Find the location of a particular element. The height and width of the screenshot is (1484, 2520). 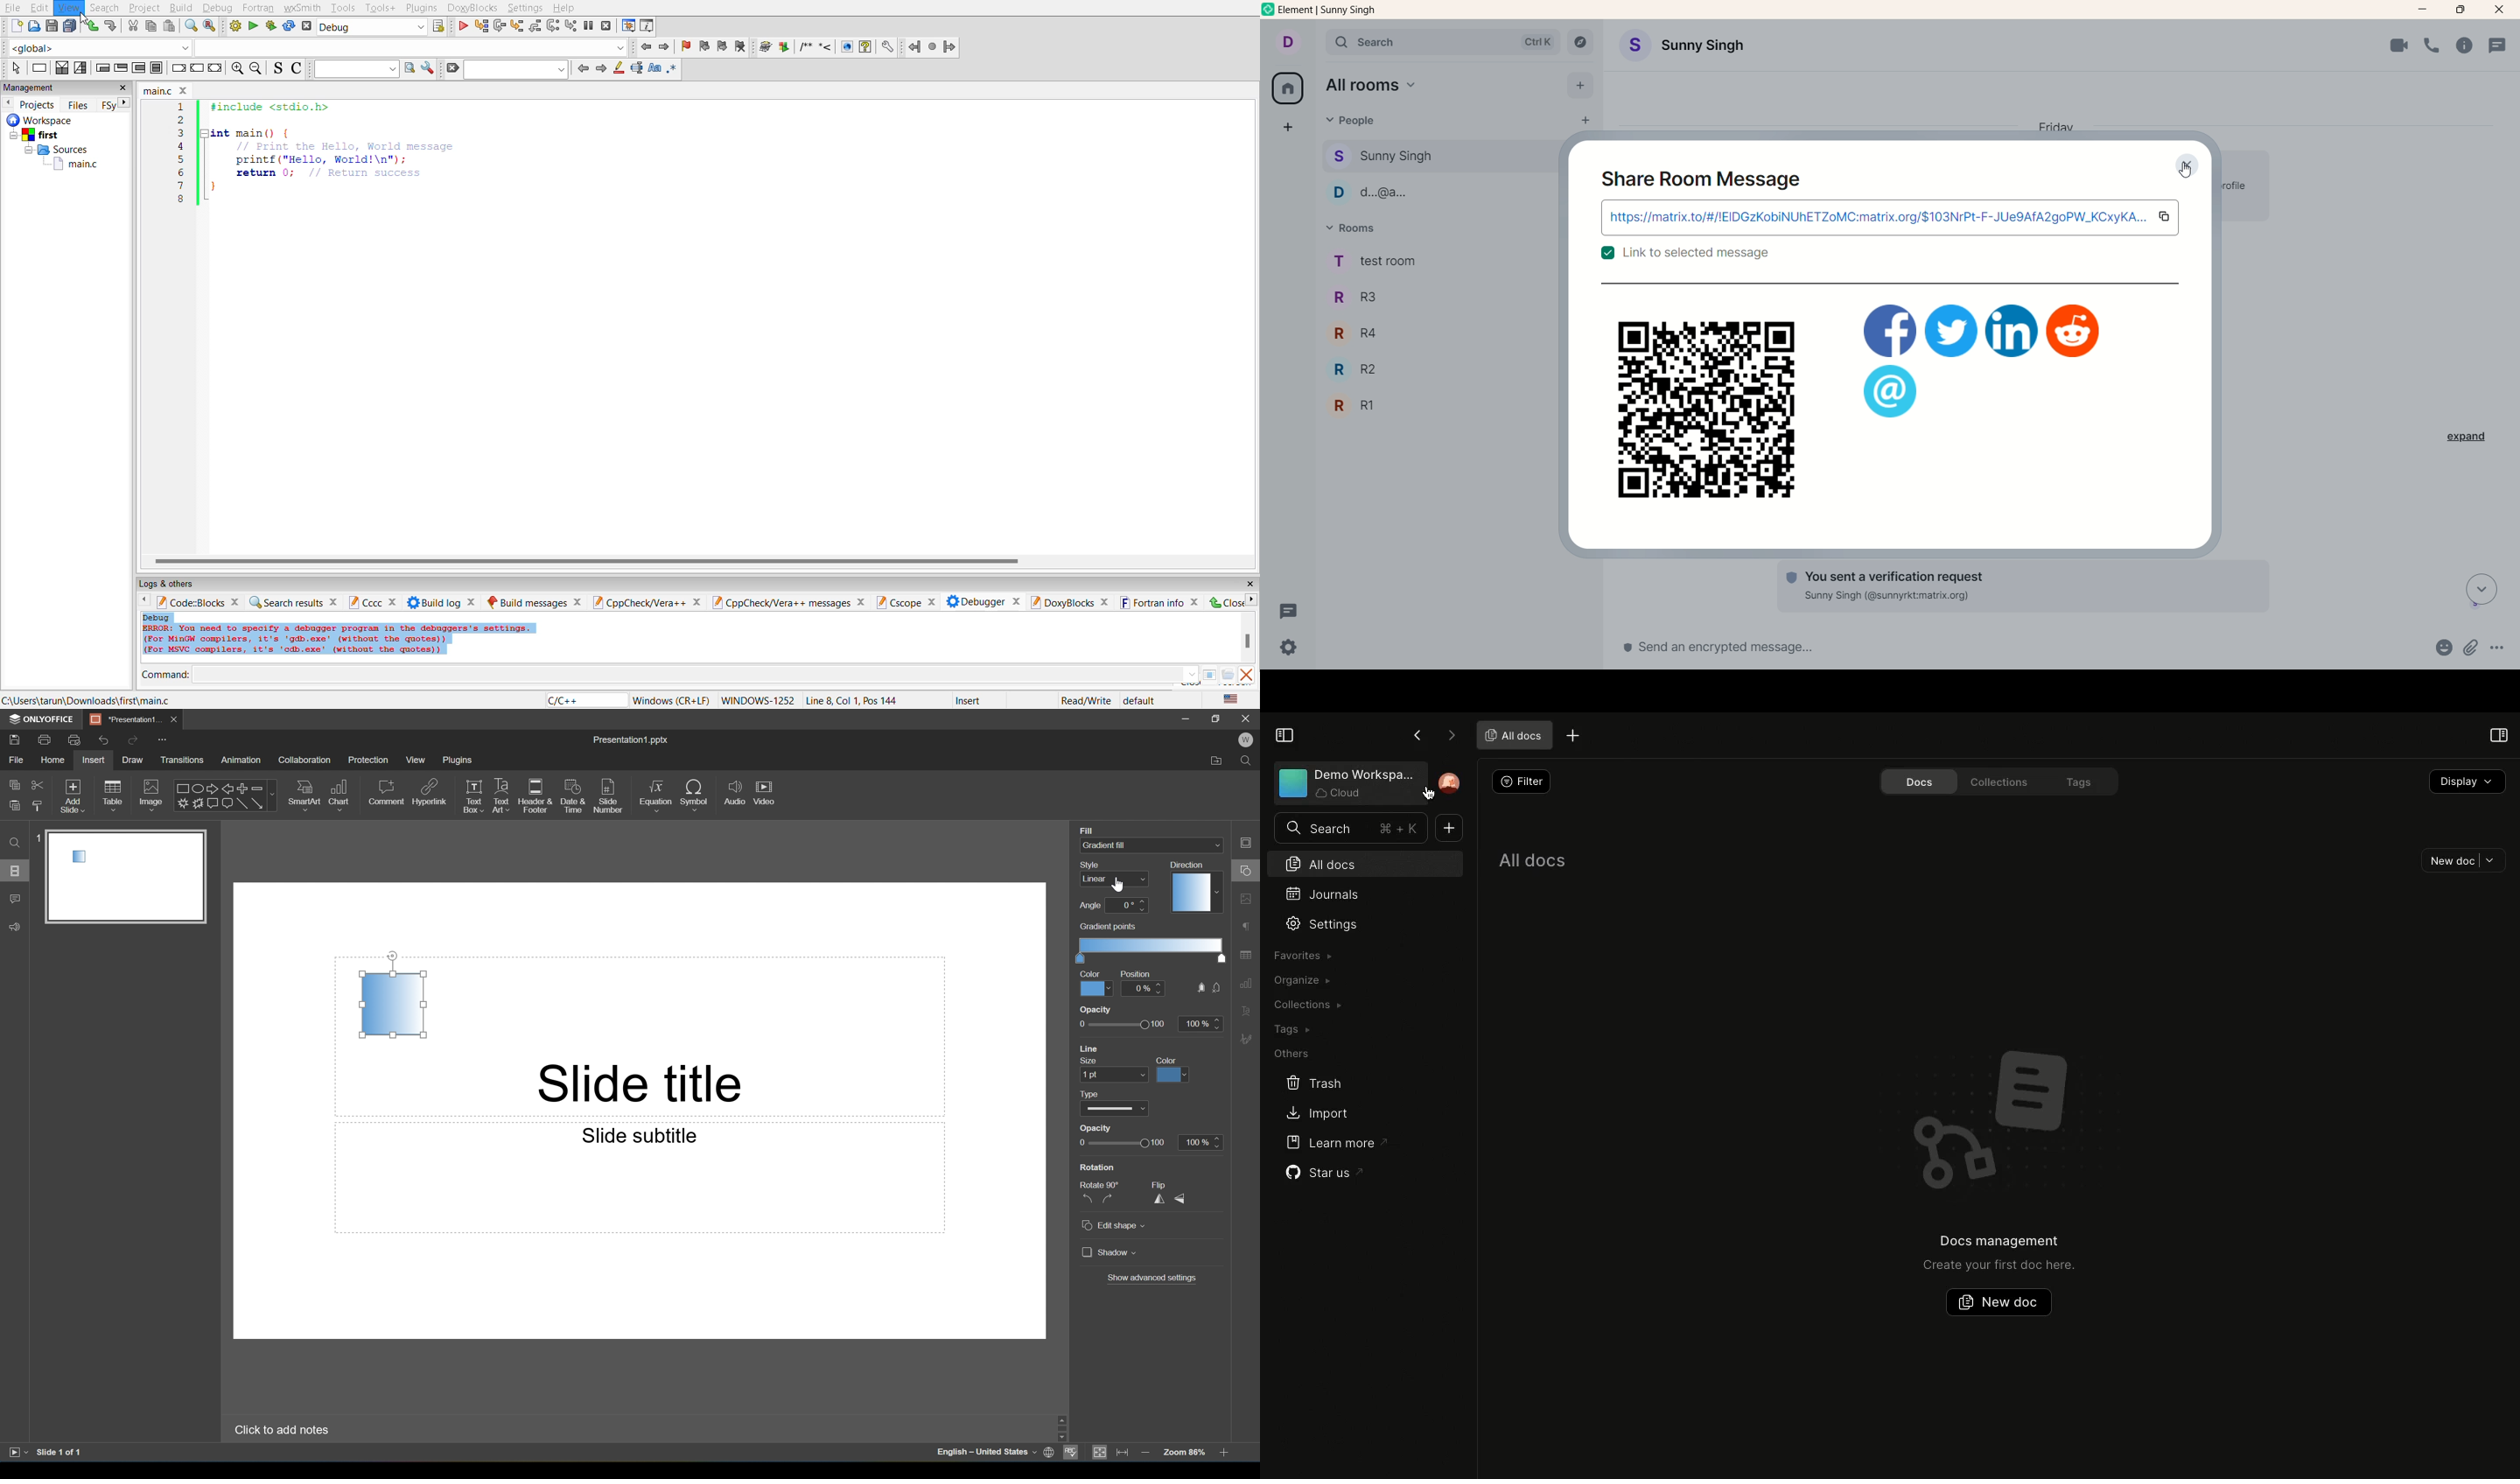

search is located at coordinates (516, 69).